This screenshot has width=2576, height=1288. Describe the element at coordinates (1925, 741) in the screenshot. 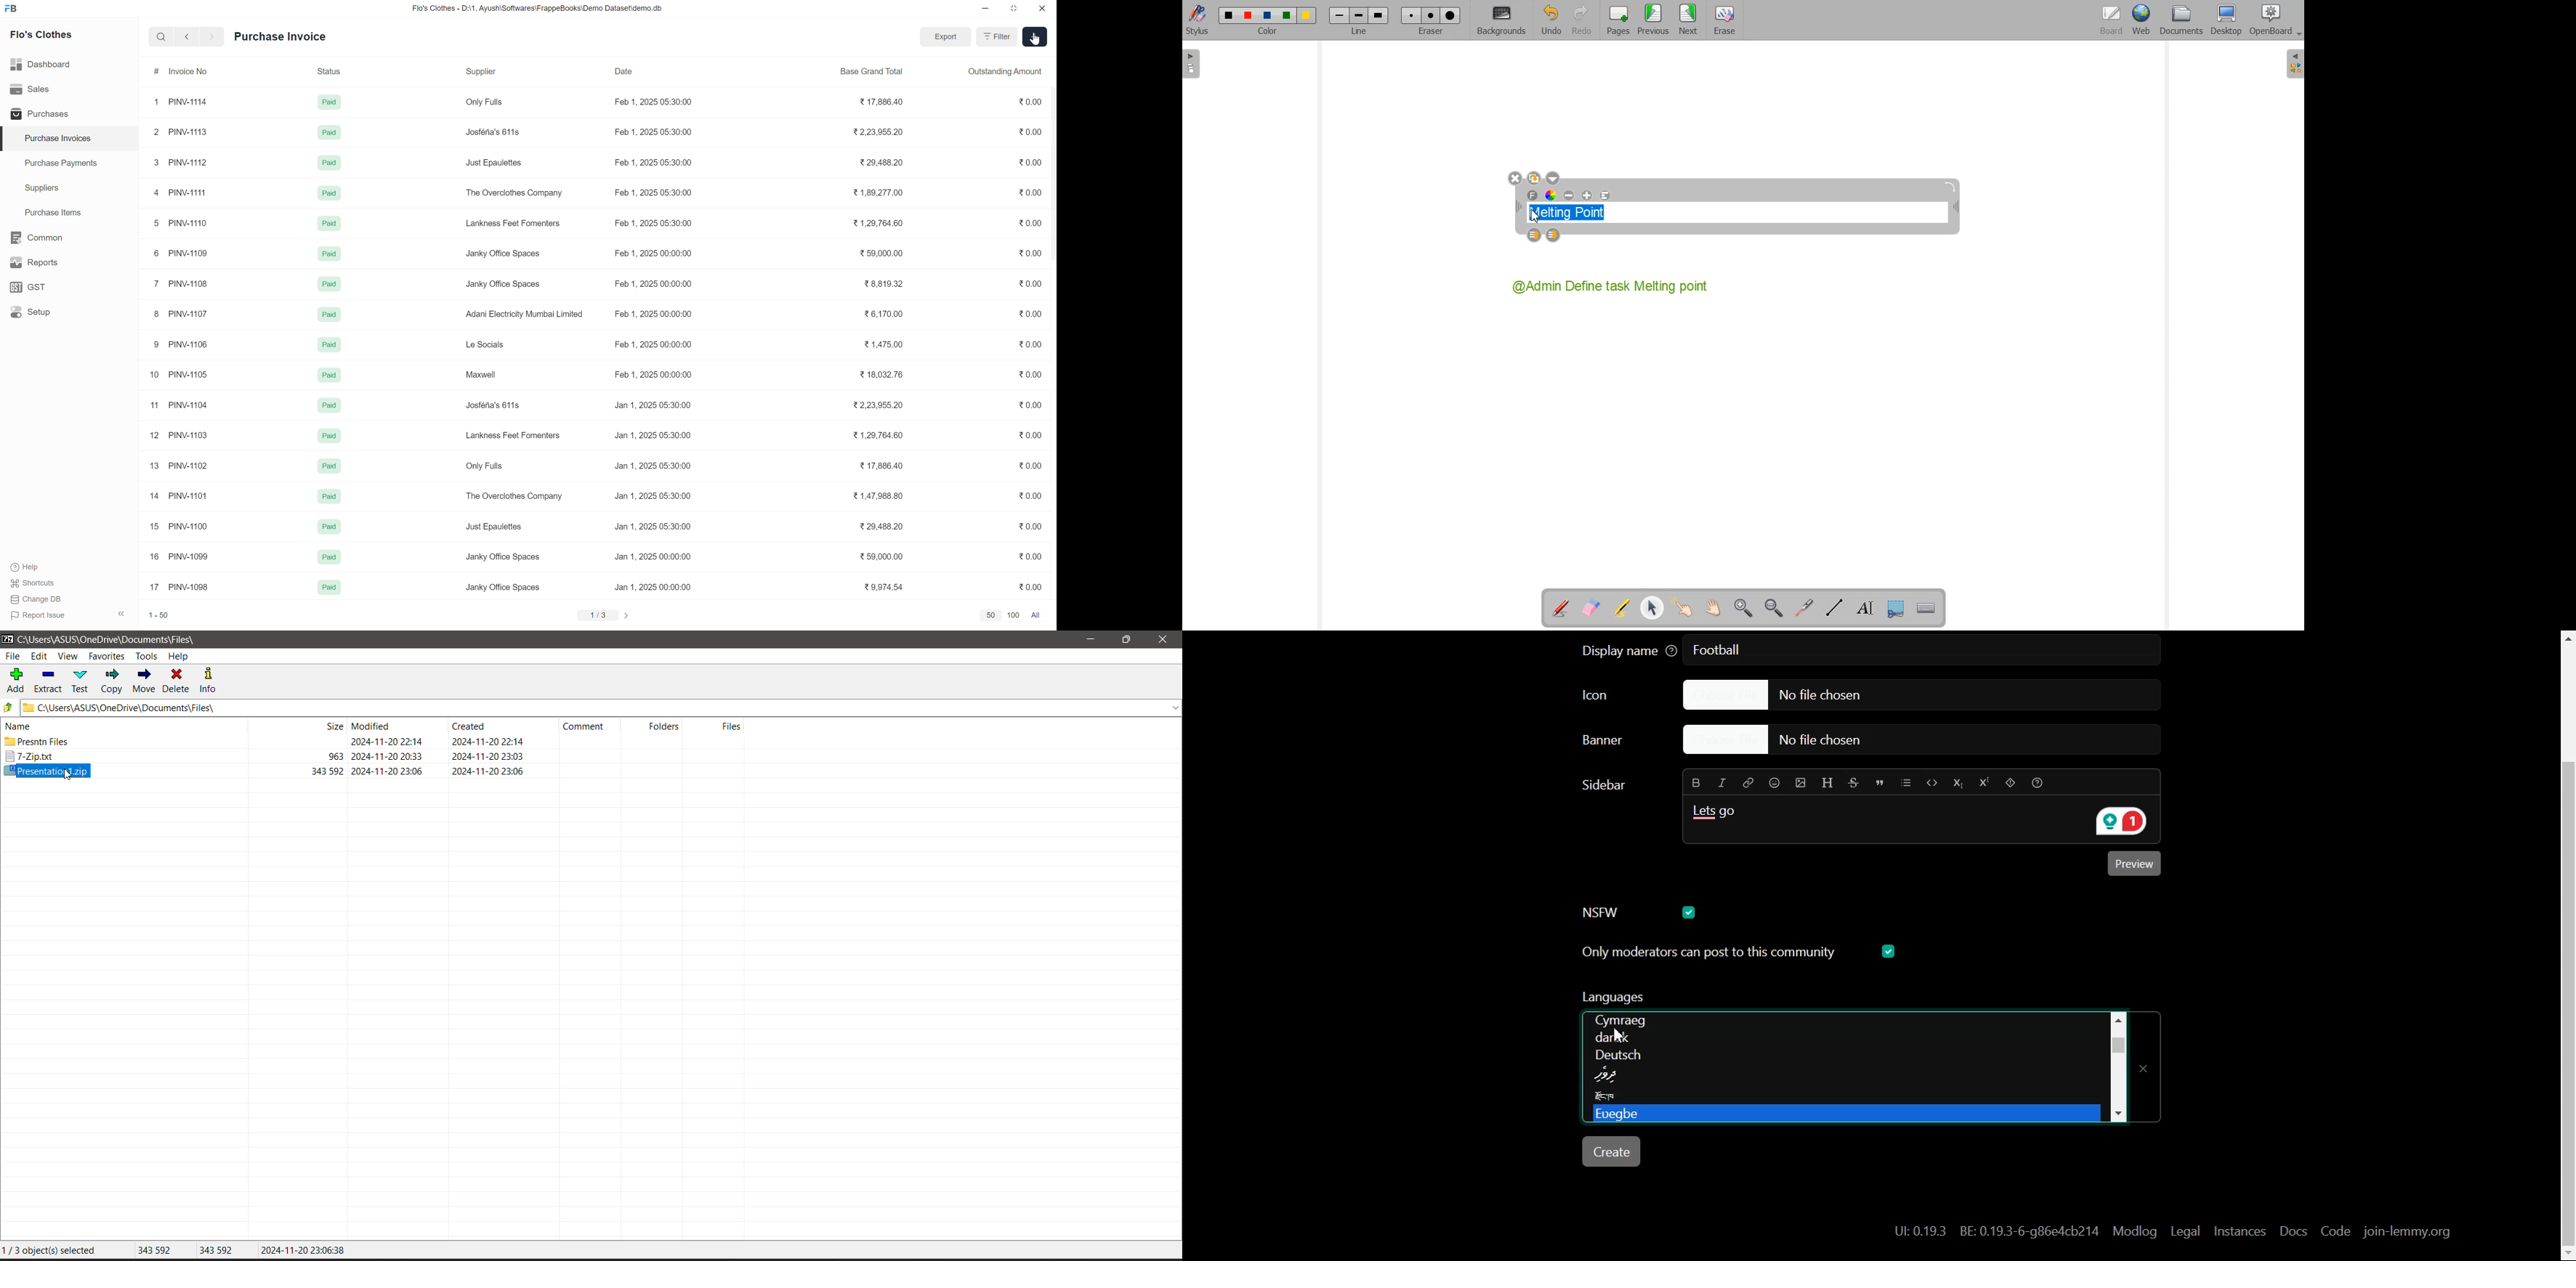

I see `Choose file` at that location.